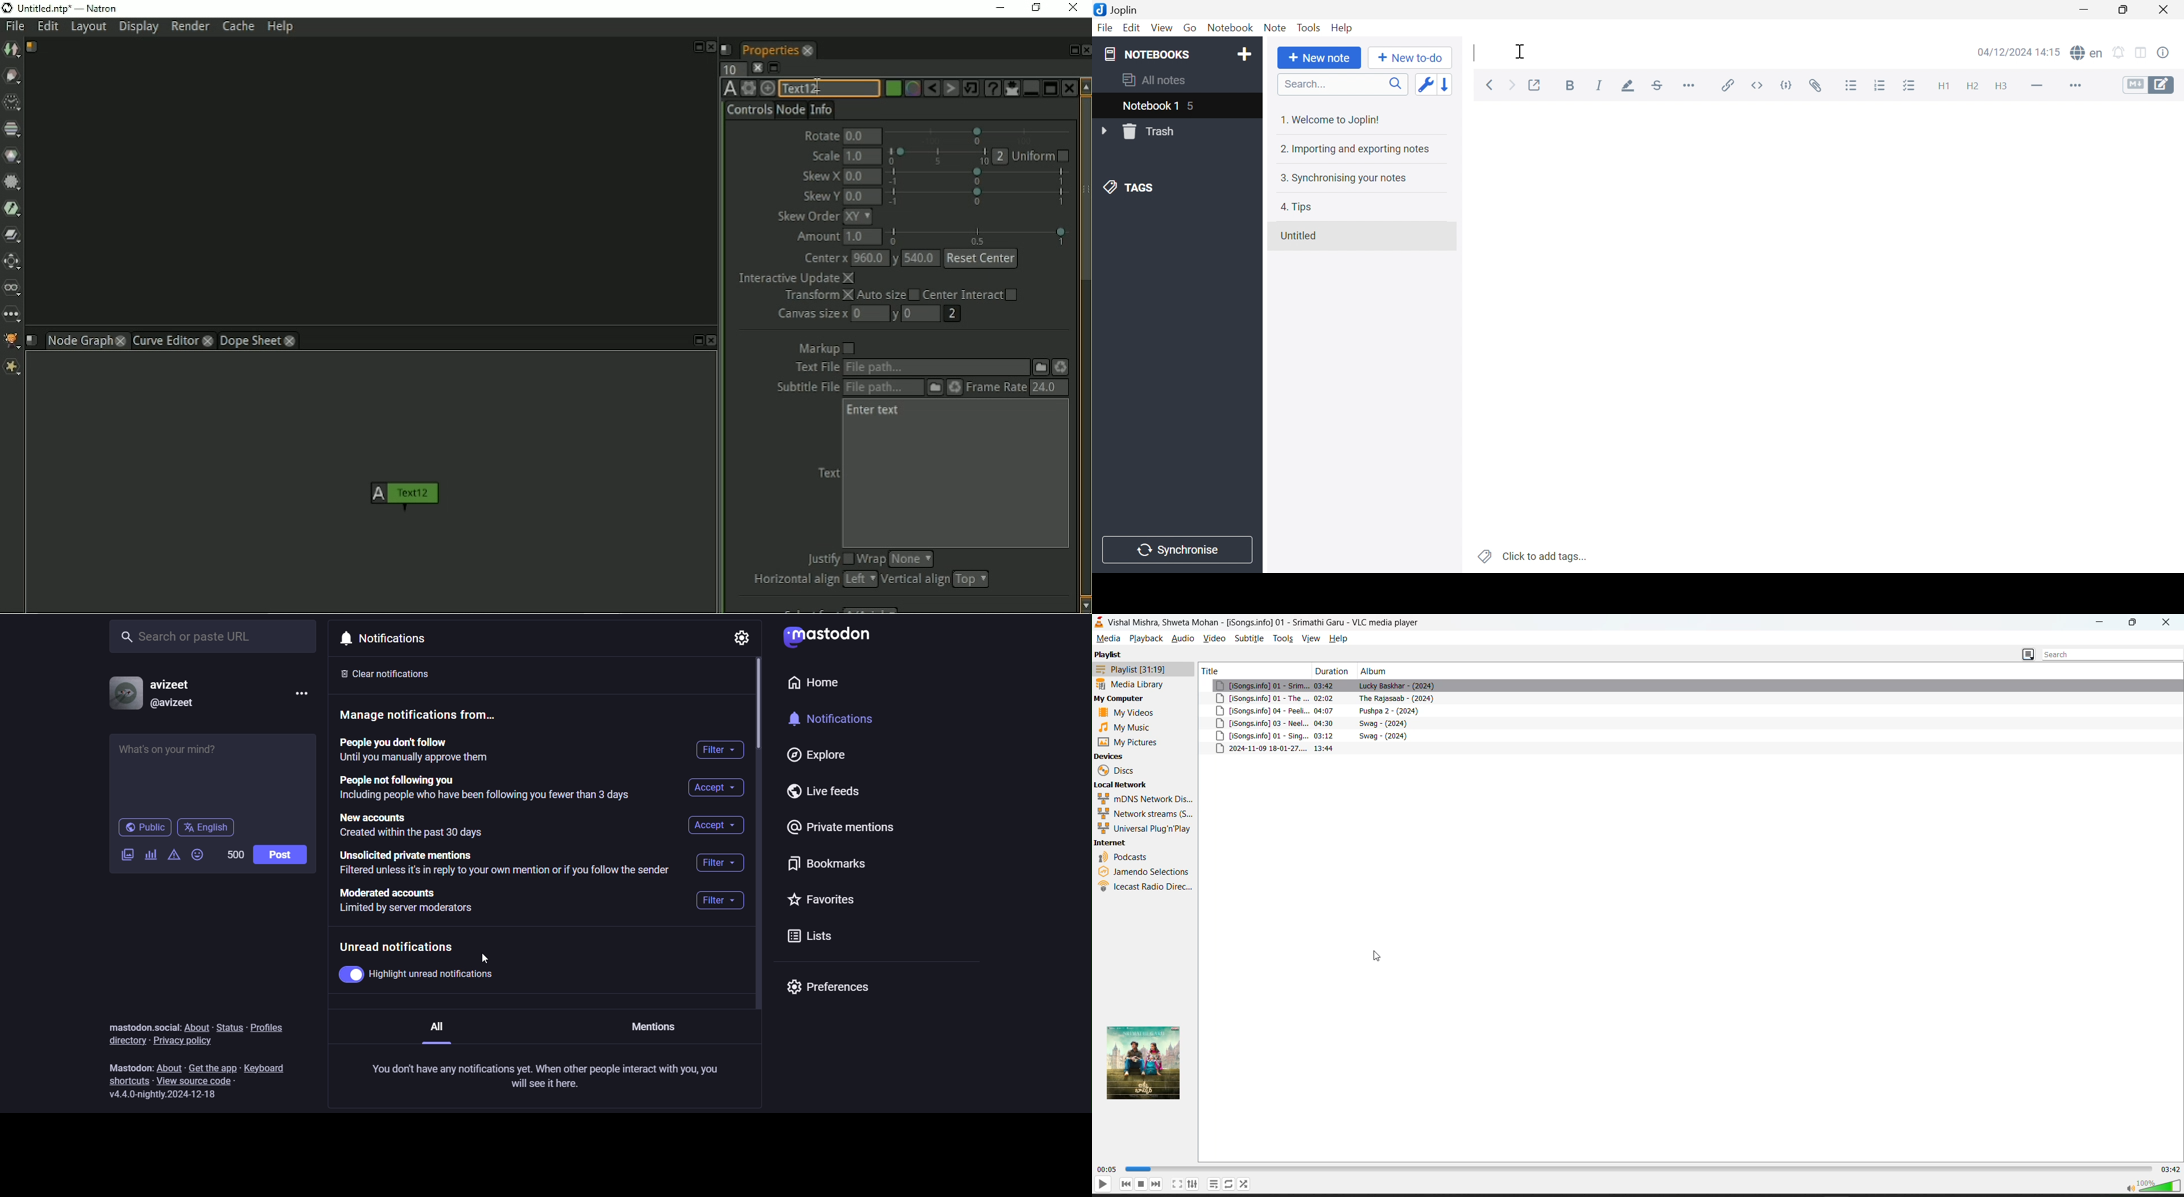 The width and height of the screenshot is (2184, 1204). Describe the element at coordinates (433, 824) in the screenshot. I see `new accounts created within the past 30 days` at that location.